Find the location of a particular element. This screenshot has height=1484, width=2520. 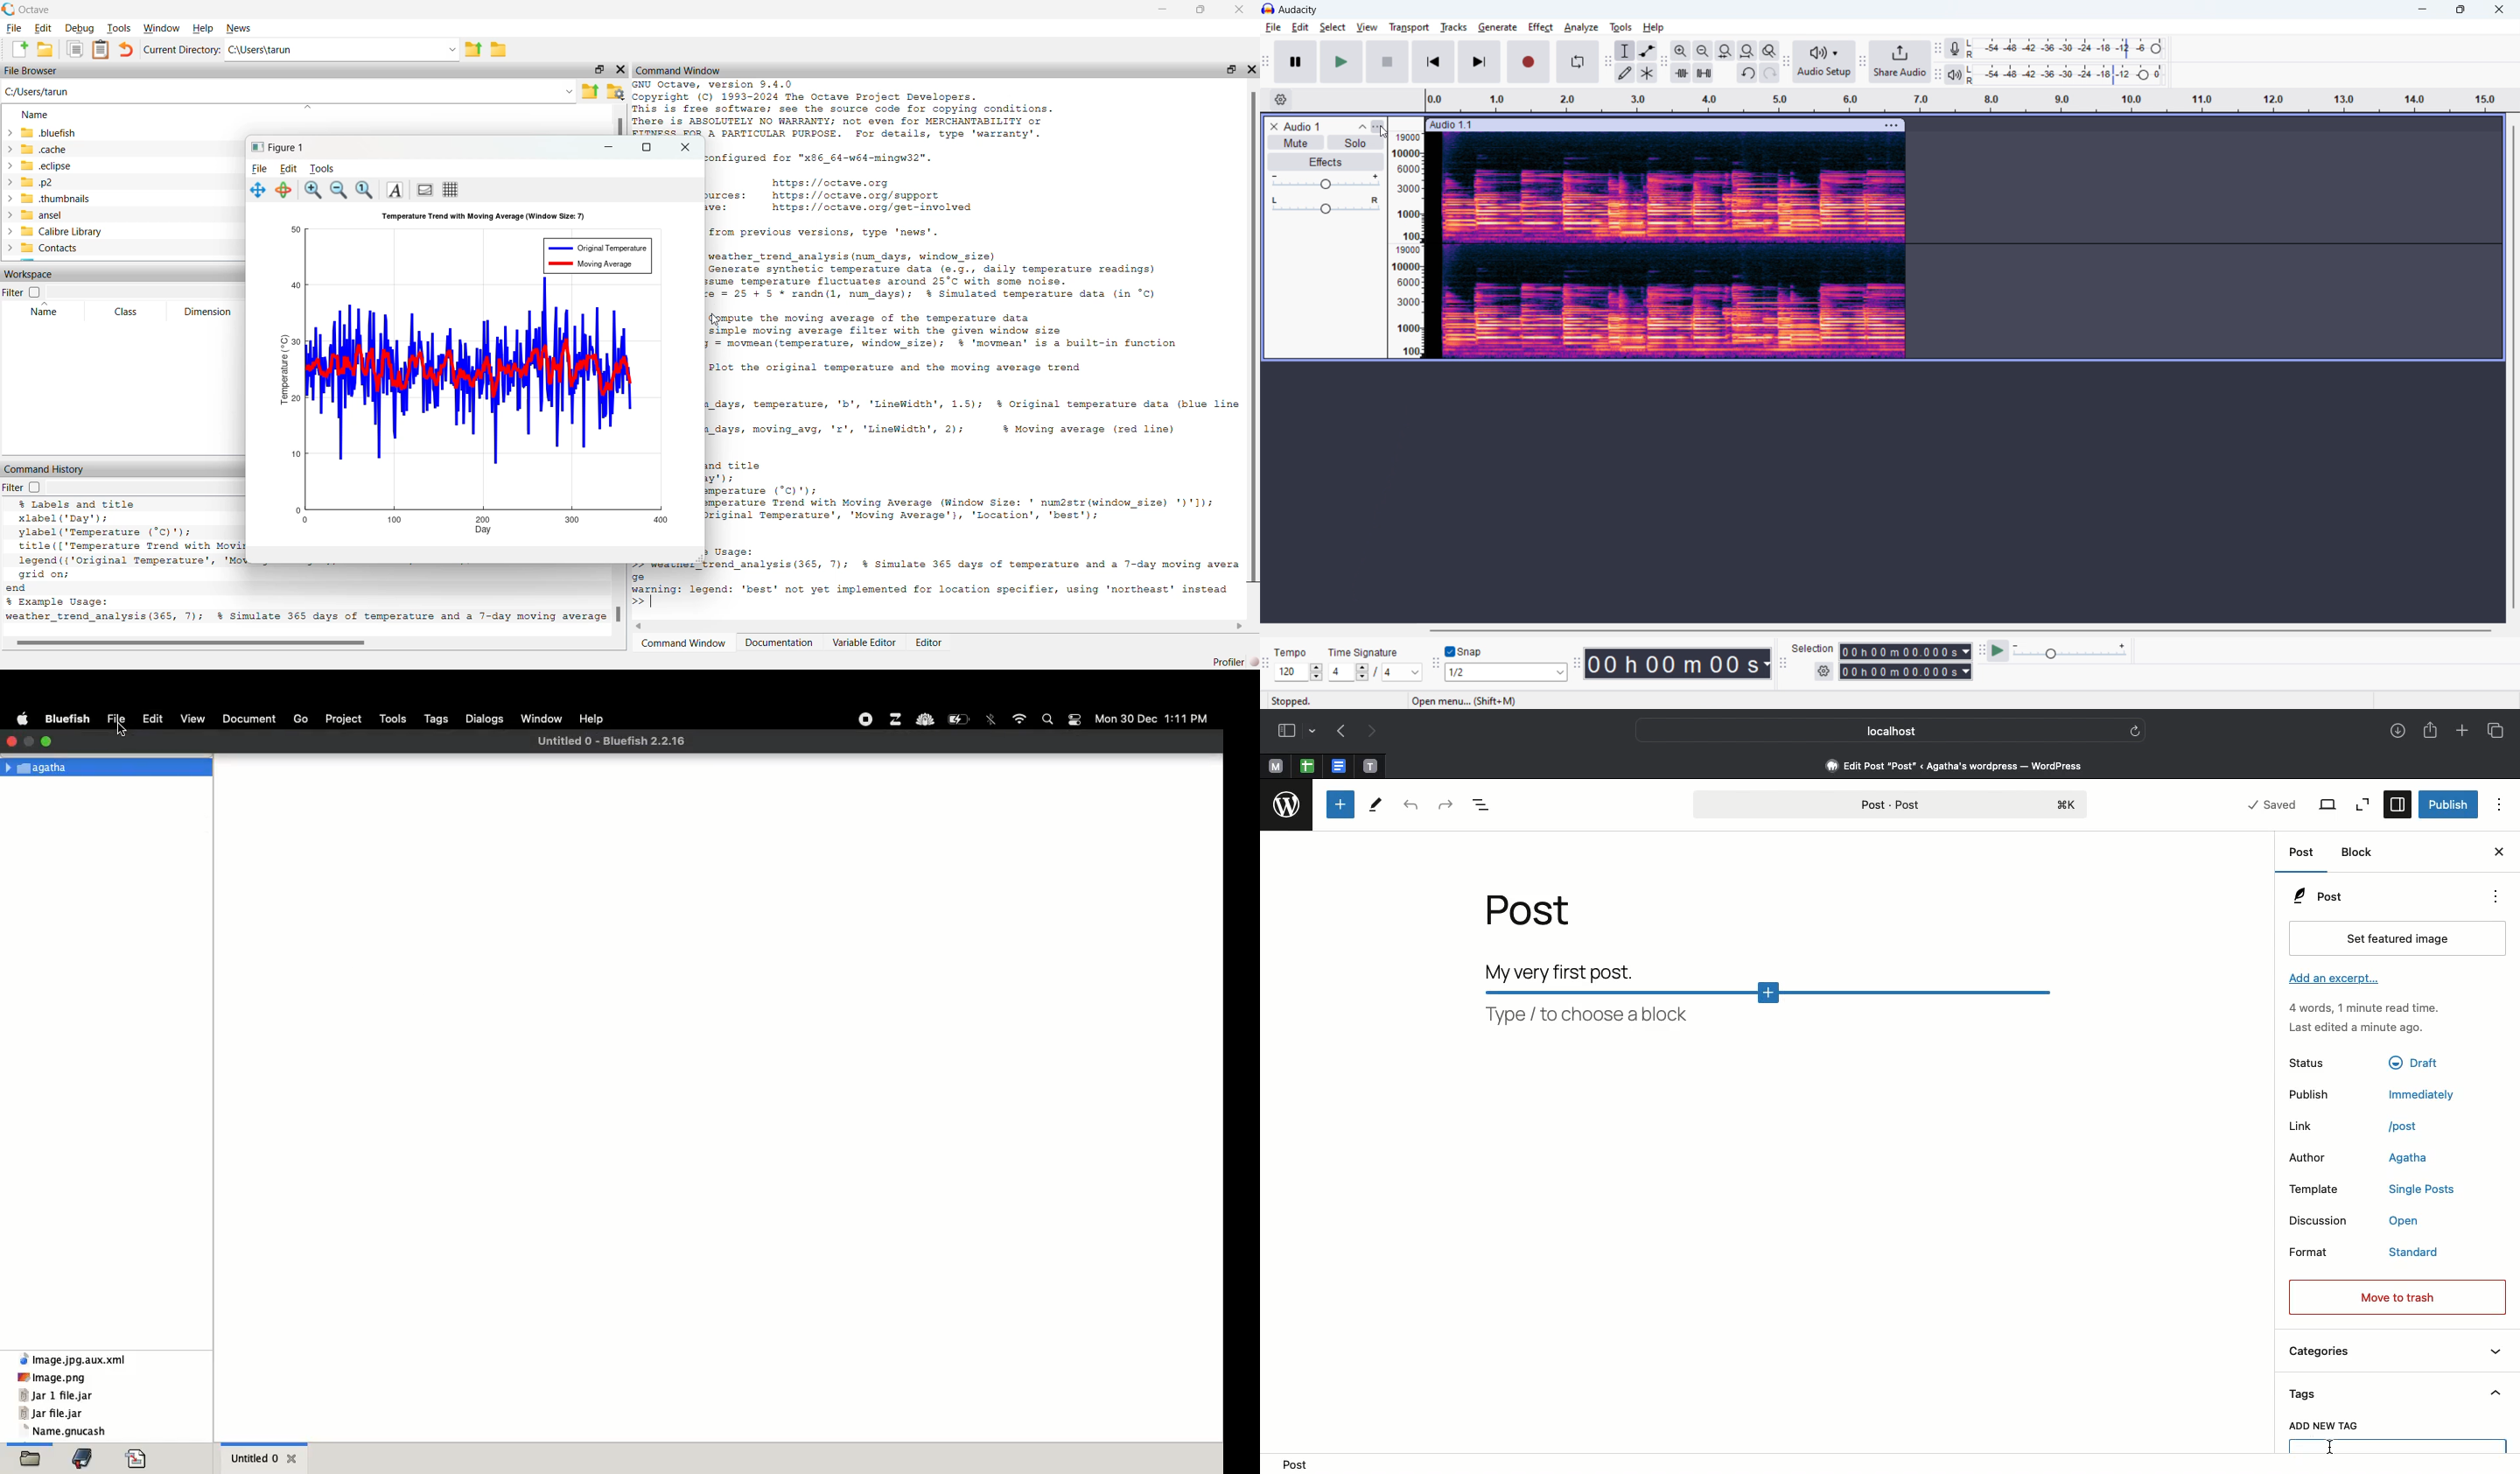

time toolbar is located at coordinates (1577, 665).